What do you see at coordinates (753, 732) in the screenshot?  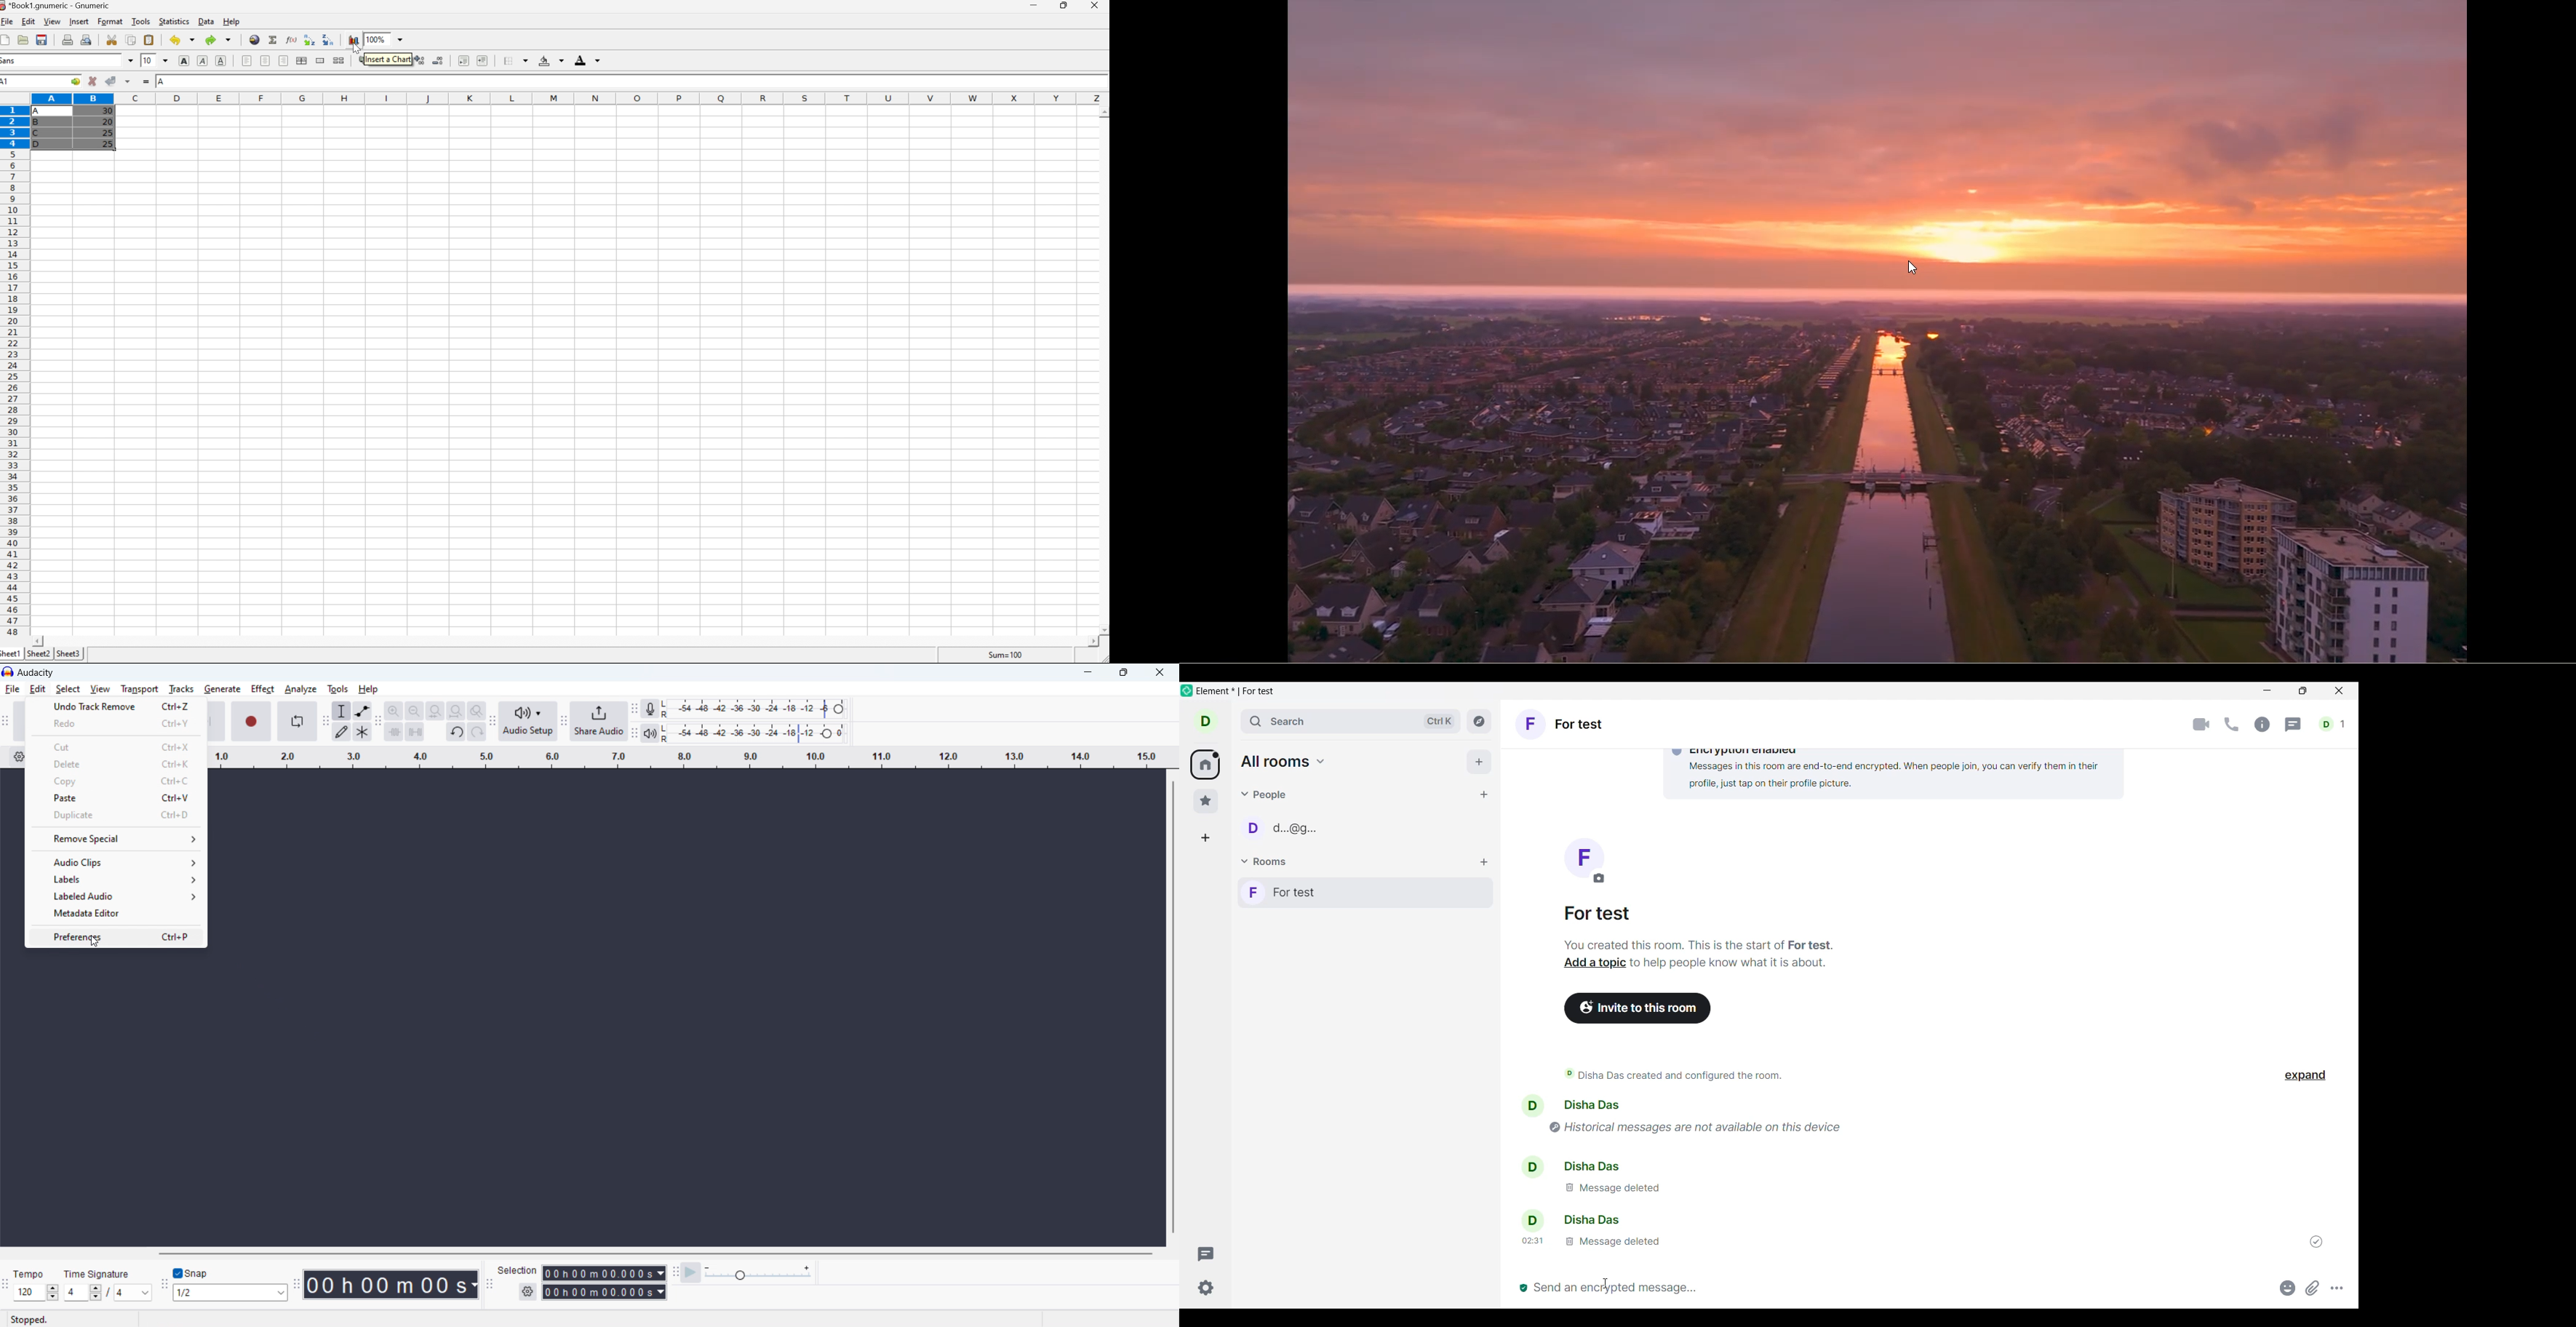 I see `playback level` at bounding box center [753, 732].